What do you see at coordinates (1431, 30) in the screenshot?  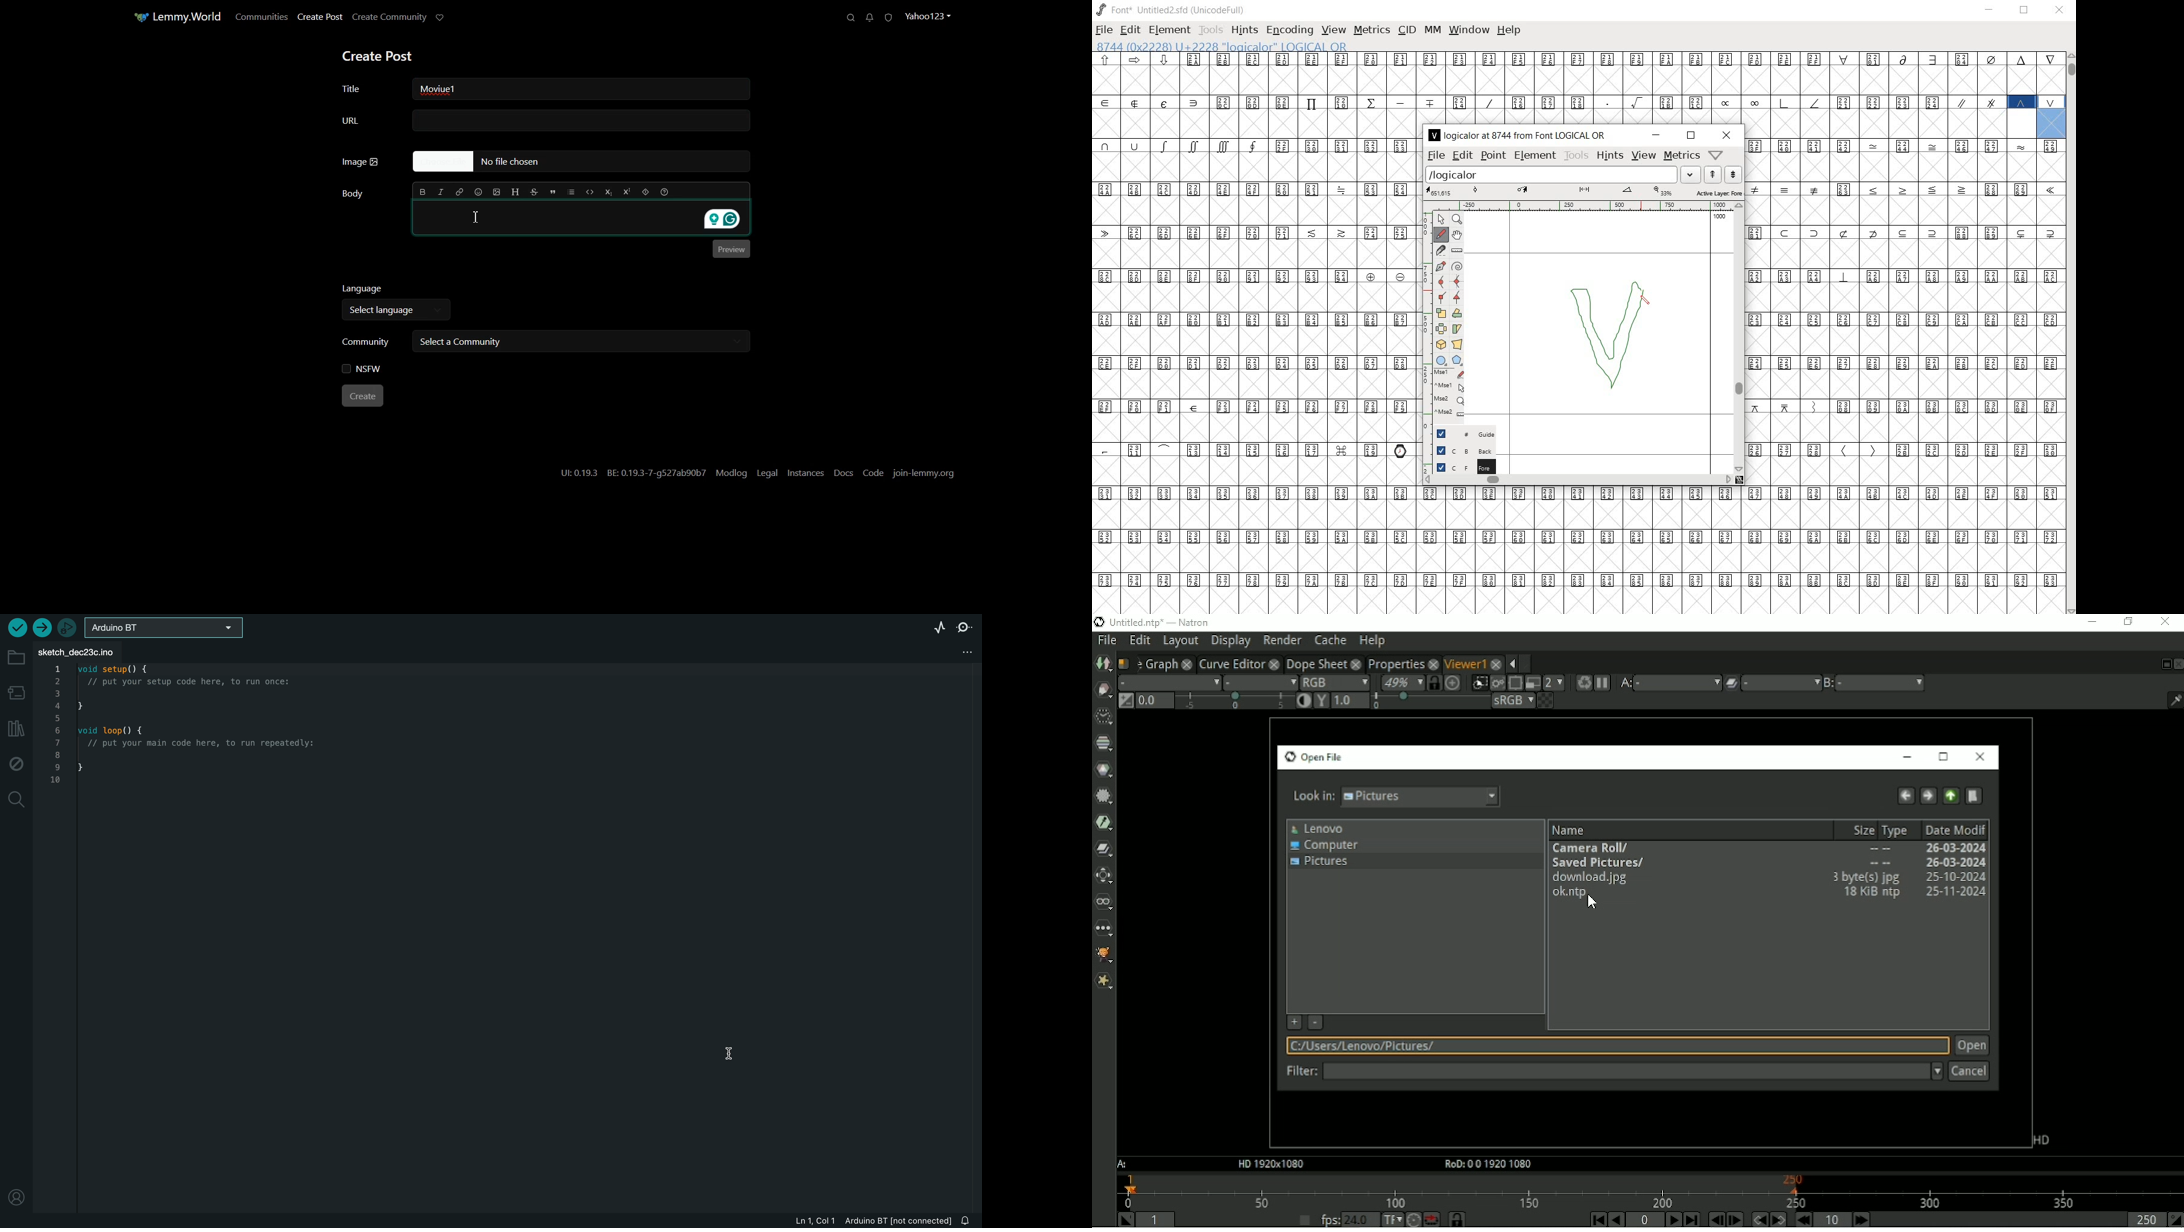 I see `mm` at bounding box center [1431, 30].